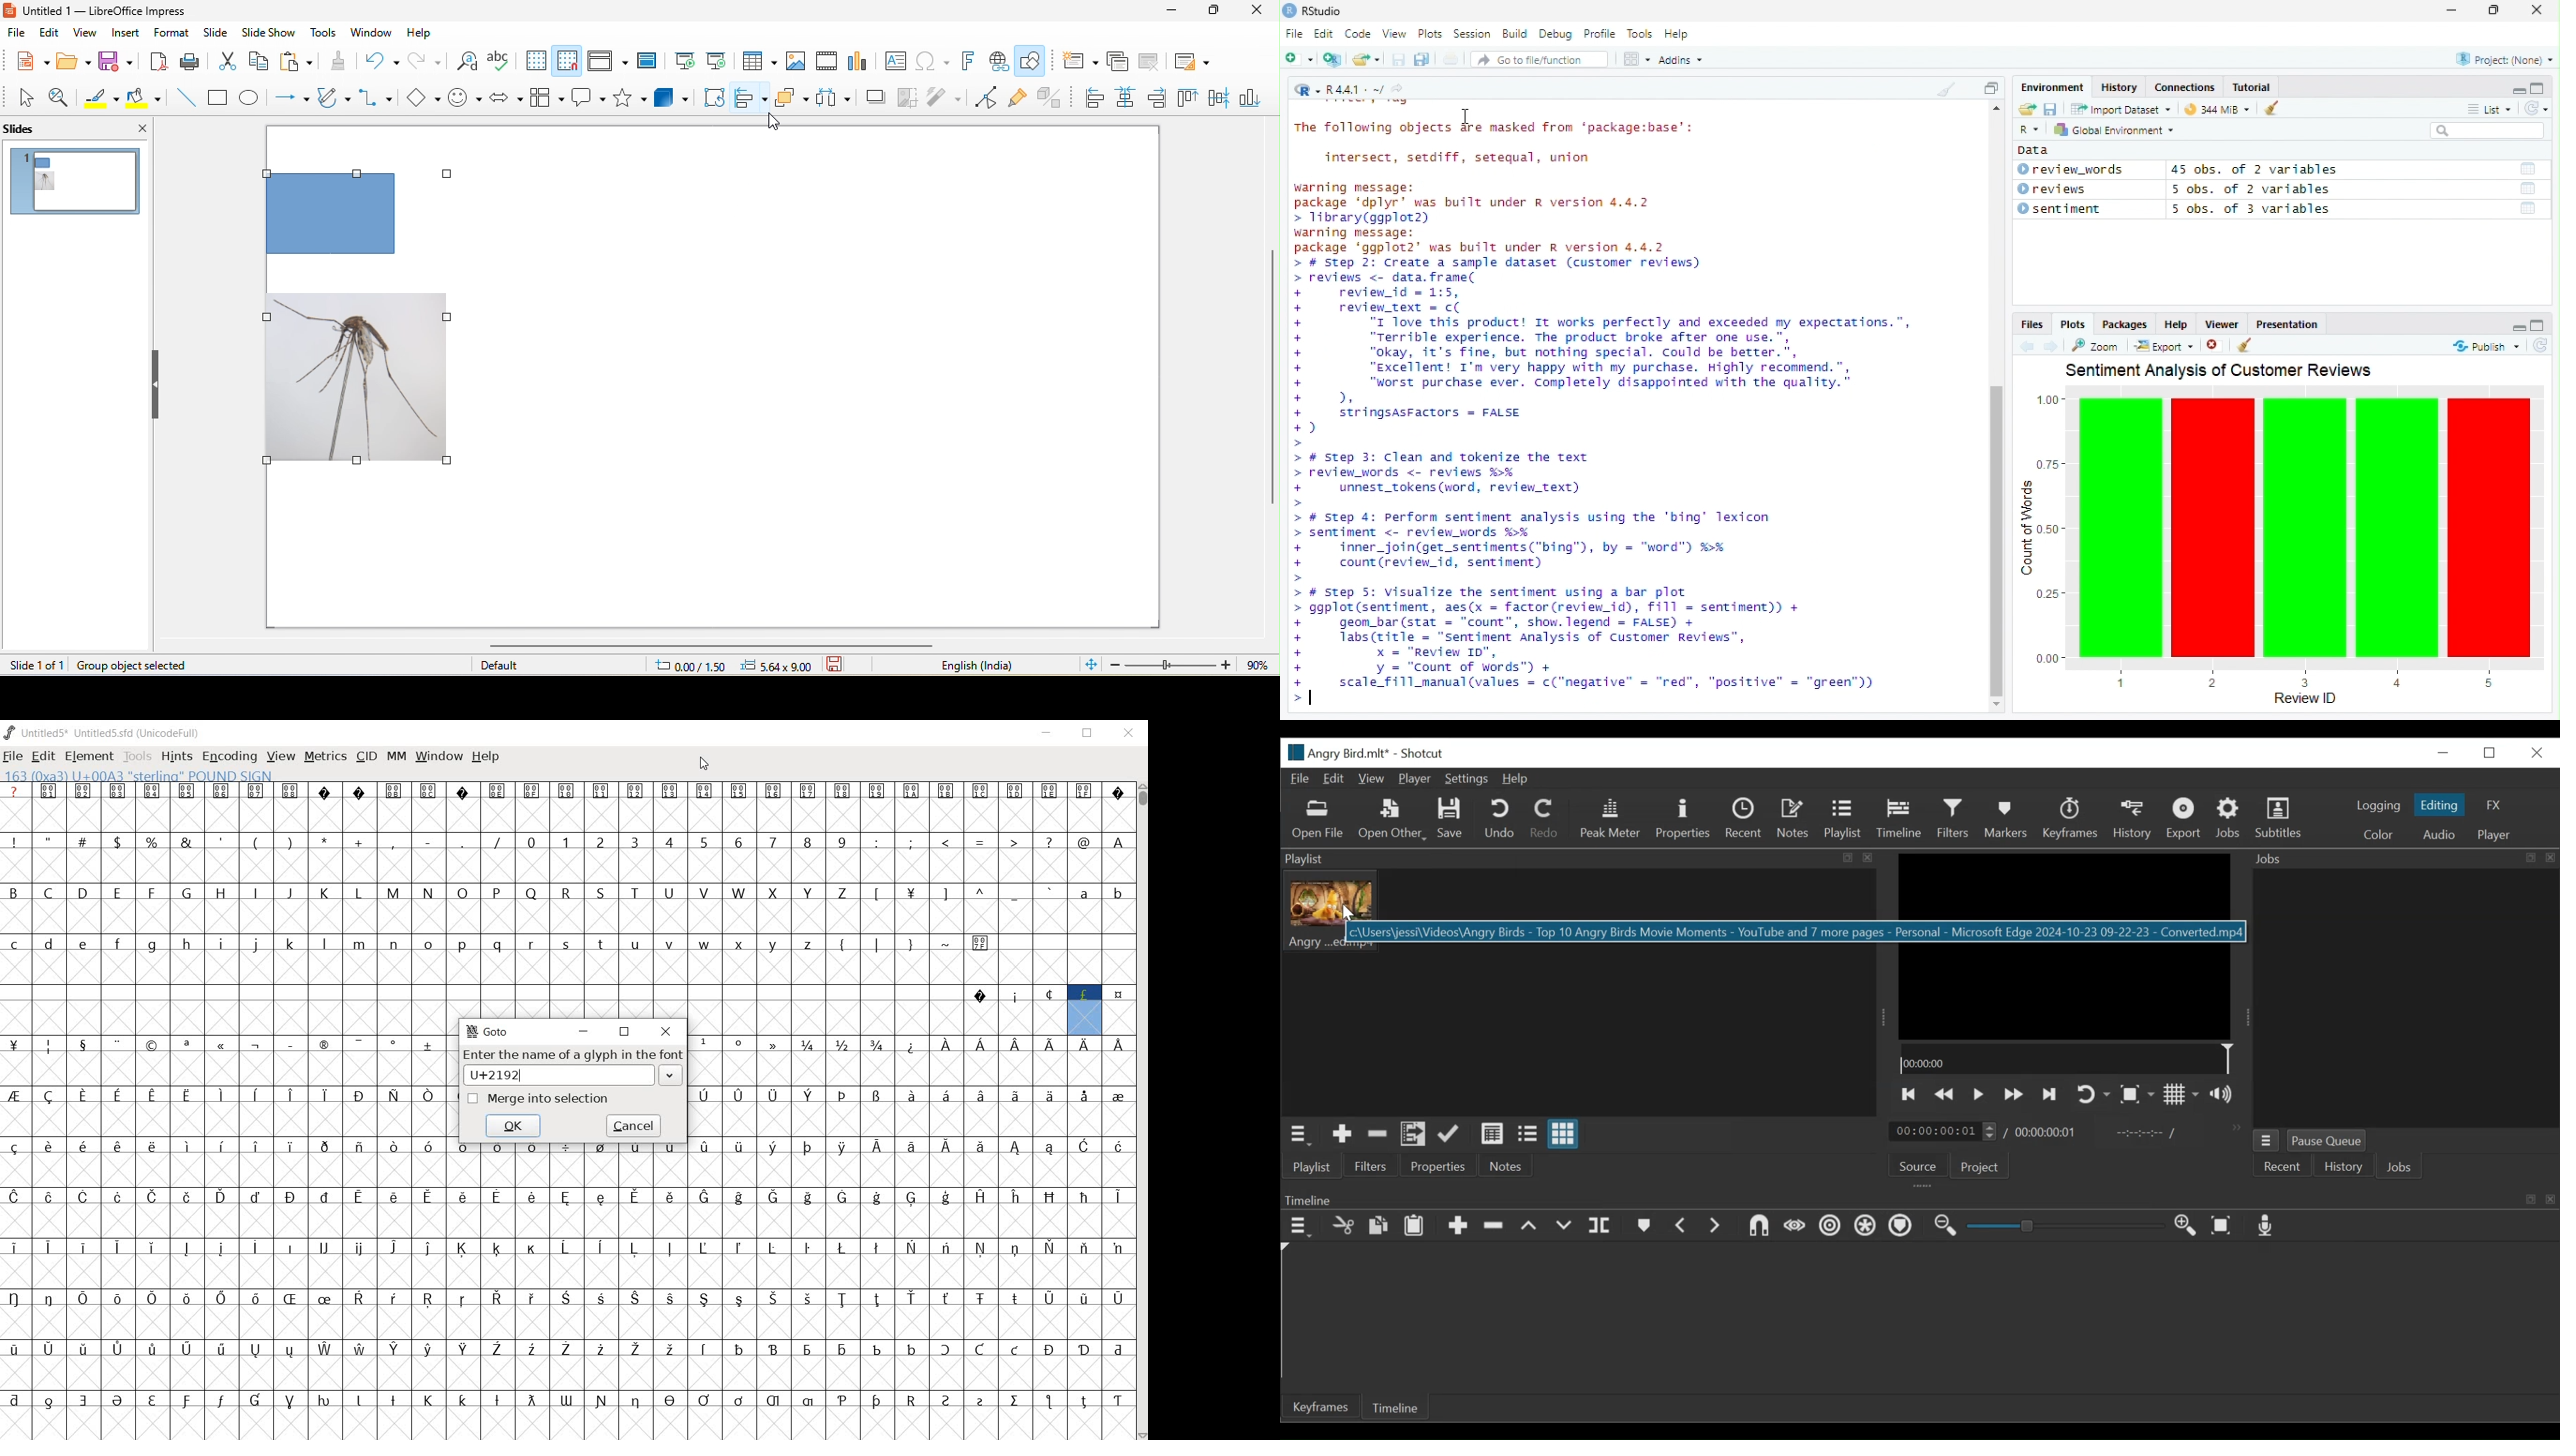  Describe the element at coordinates (1088, 666) in the screenshot. I see `fit slide to current window` at that location.